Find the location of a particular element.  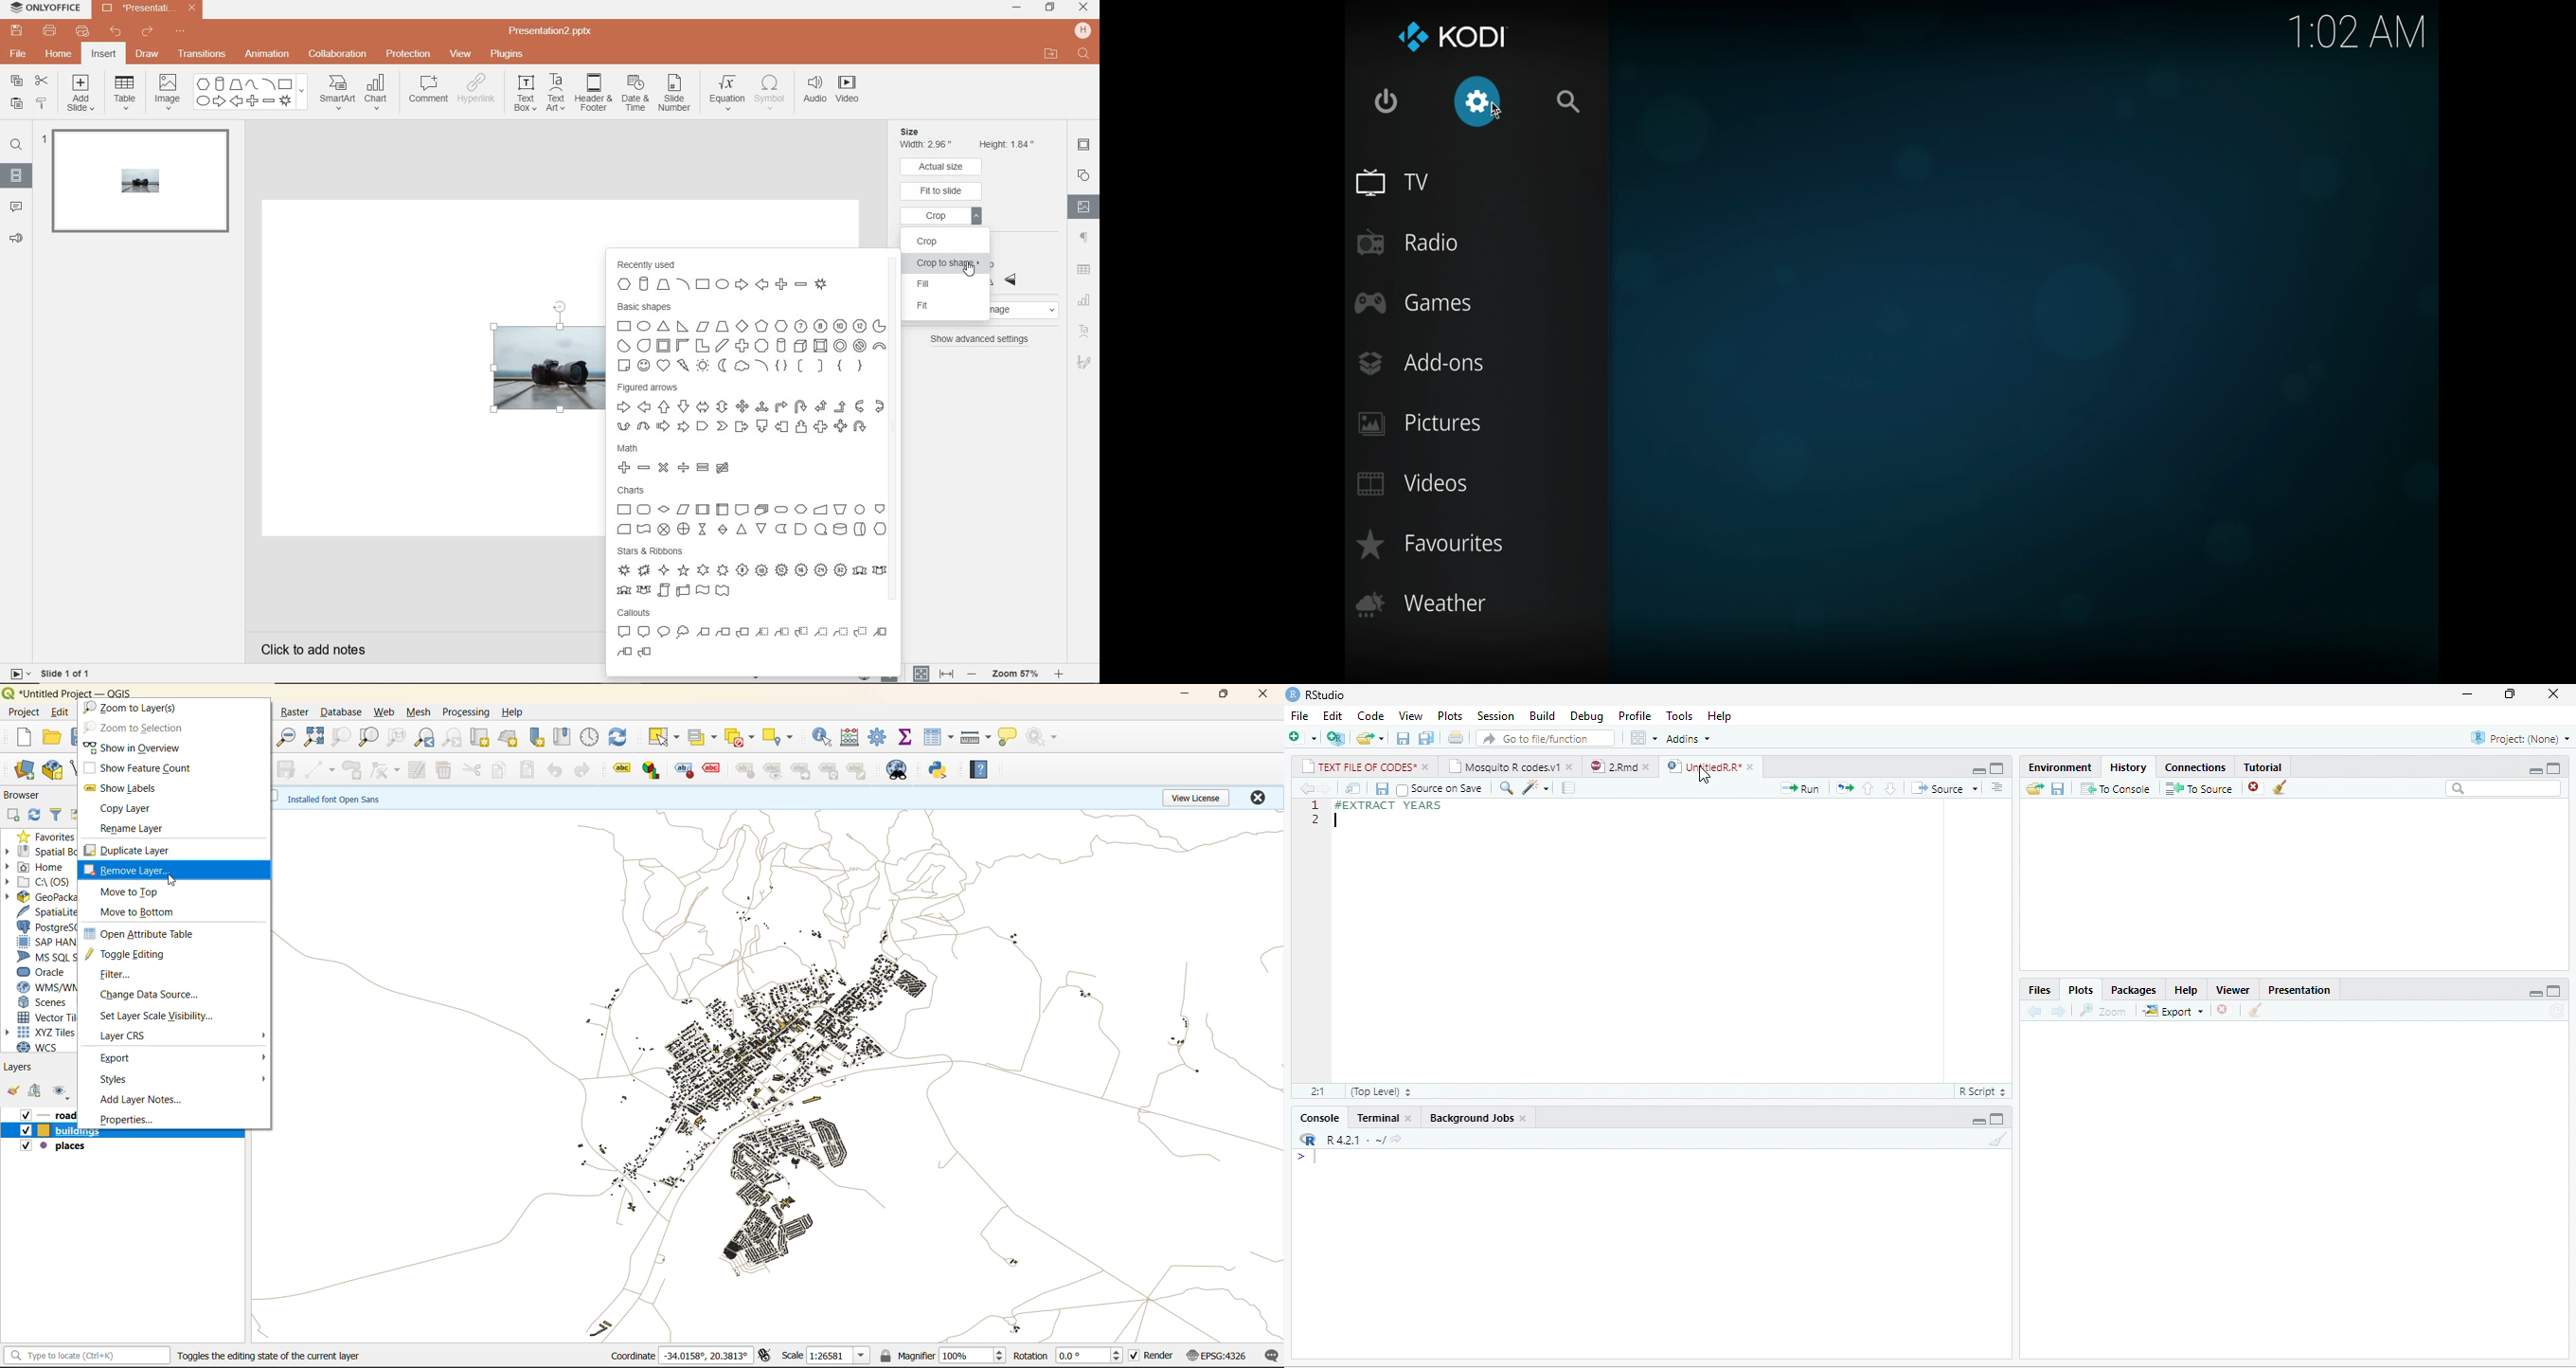

callouts is located at coordinates (755, 637).